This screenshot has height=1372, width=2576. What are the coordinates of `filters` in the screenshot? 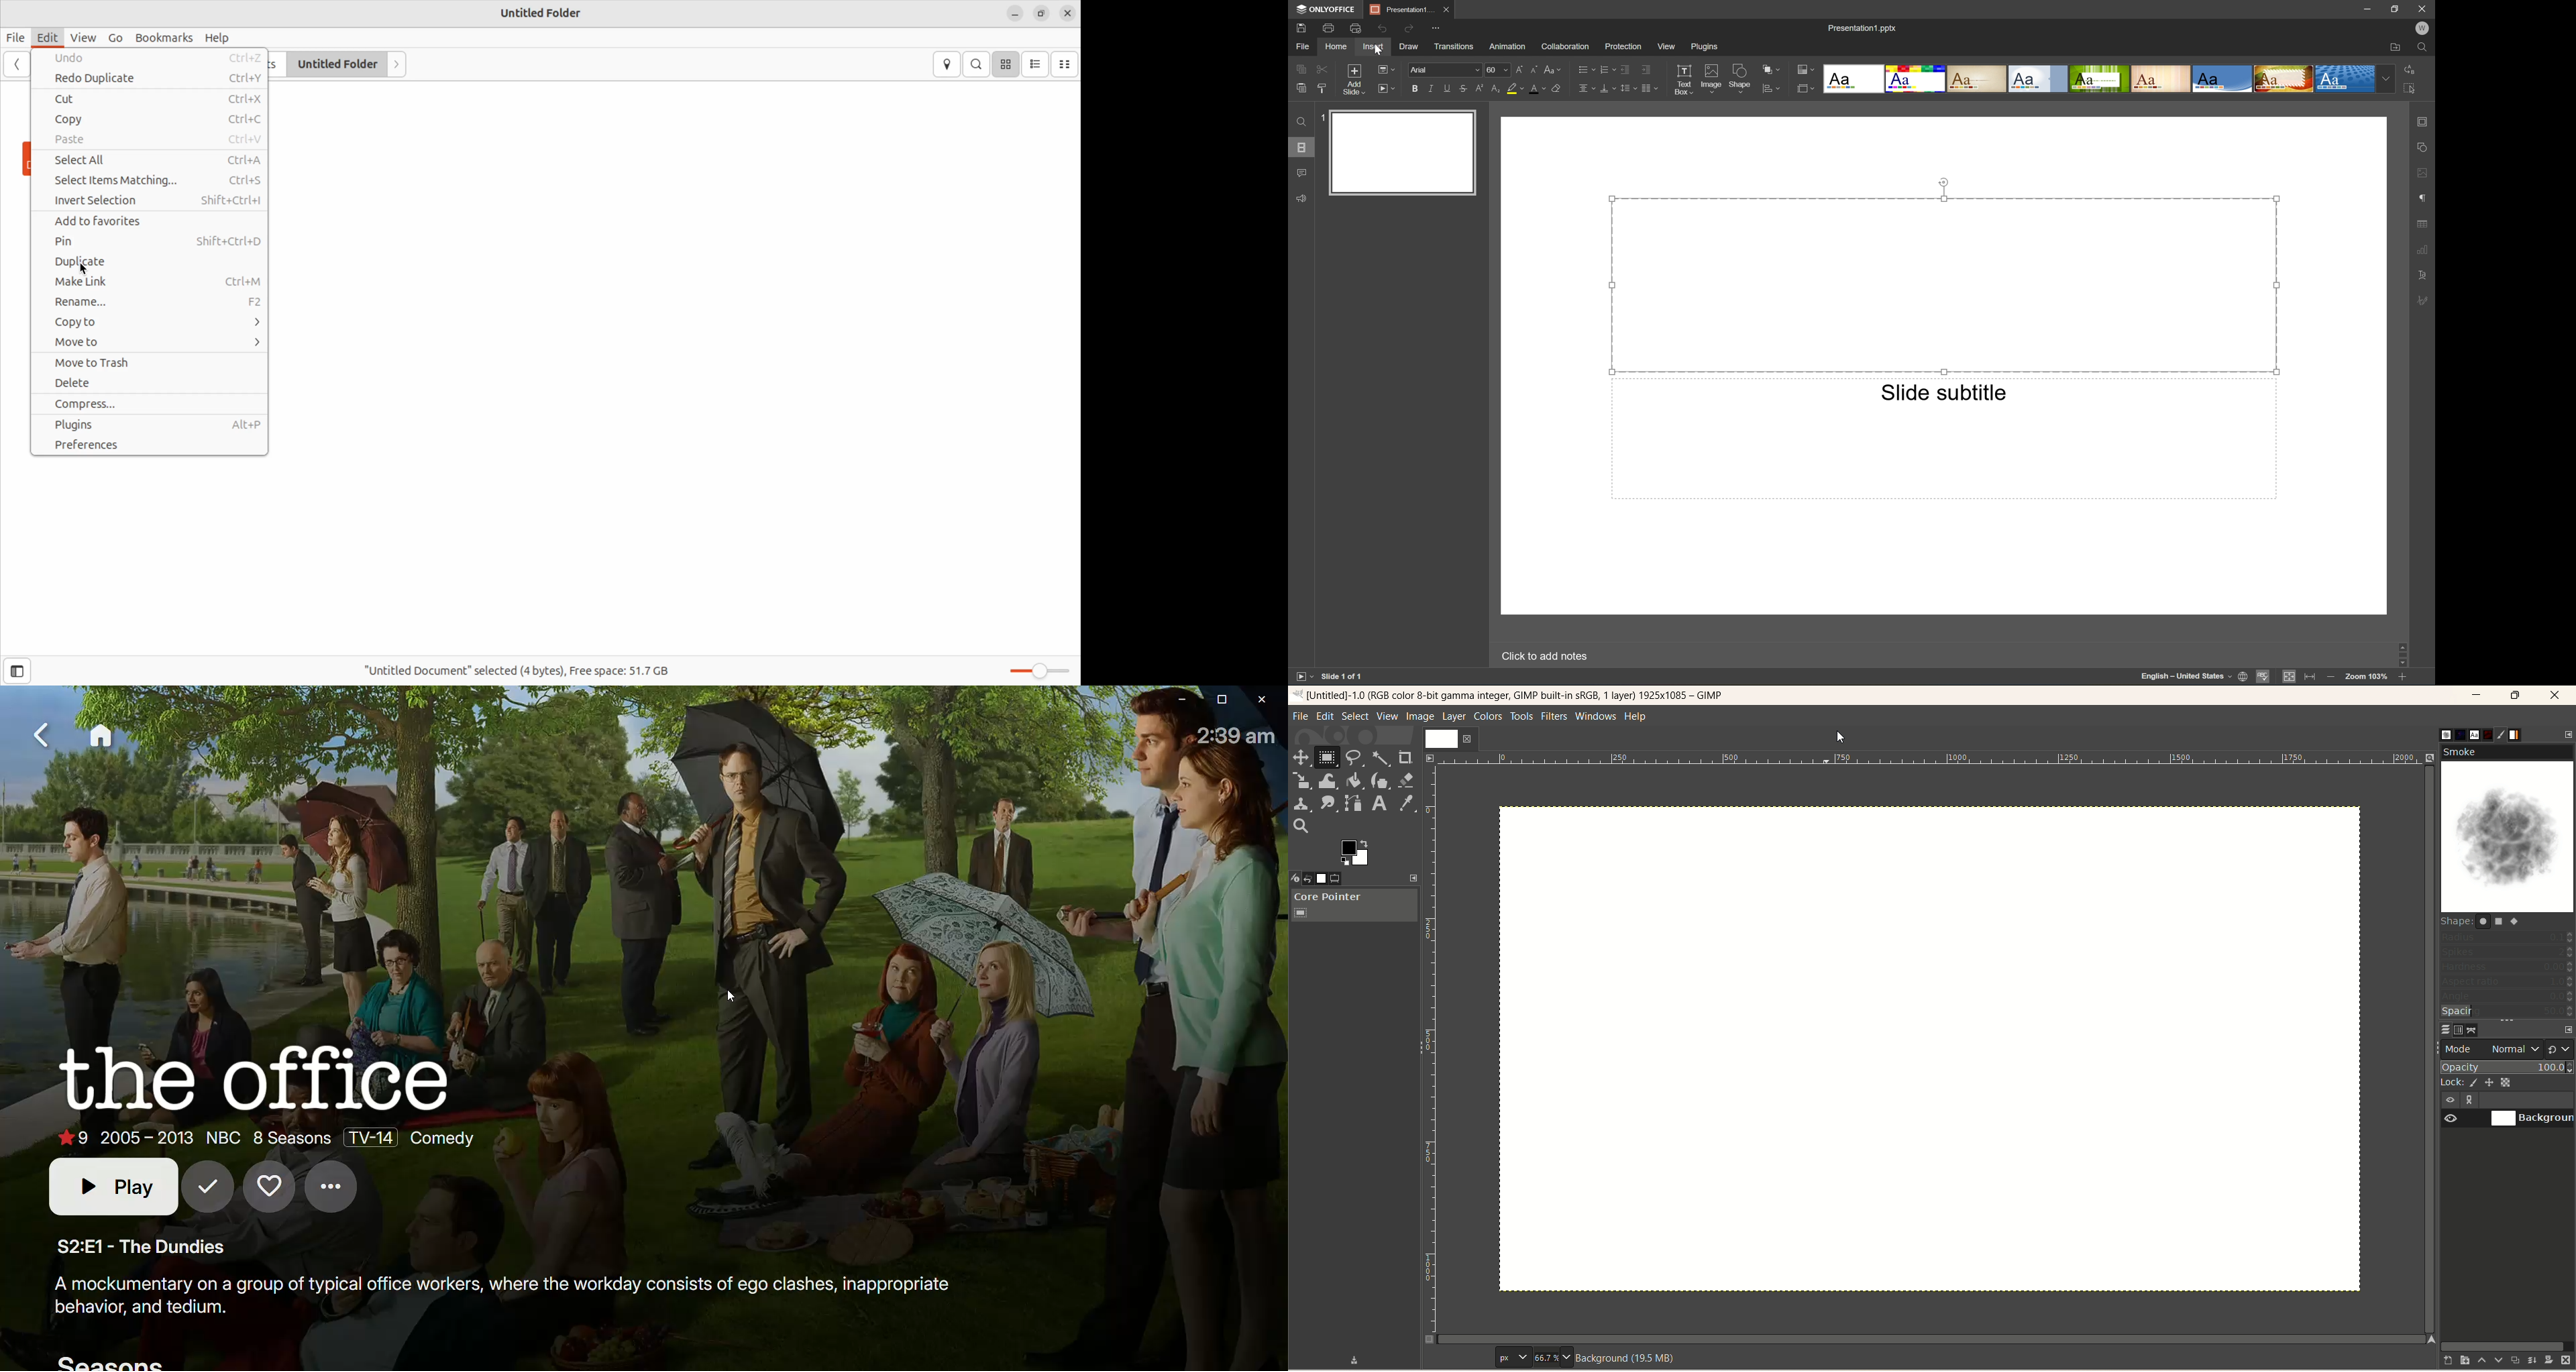 It's located at (1553, 717).